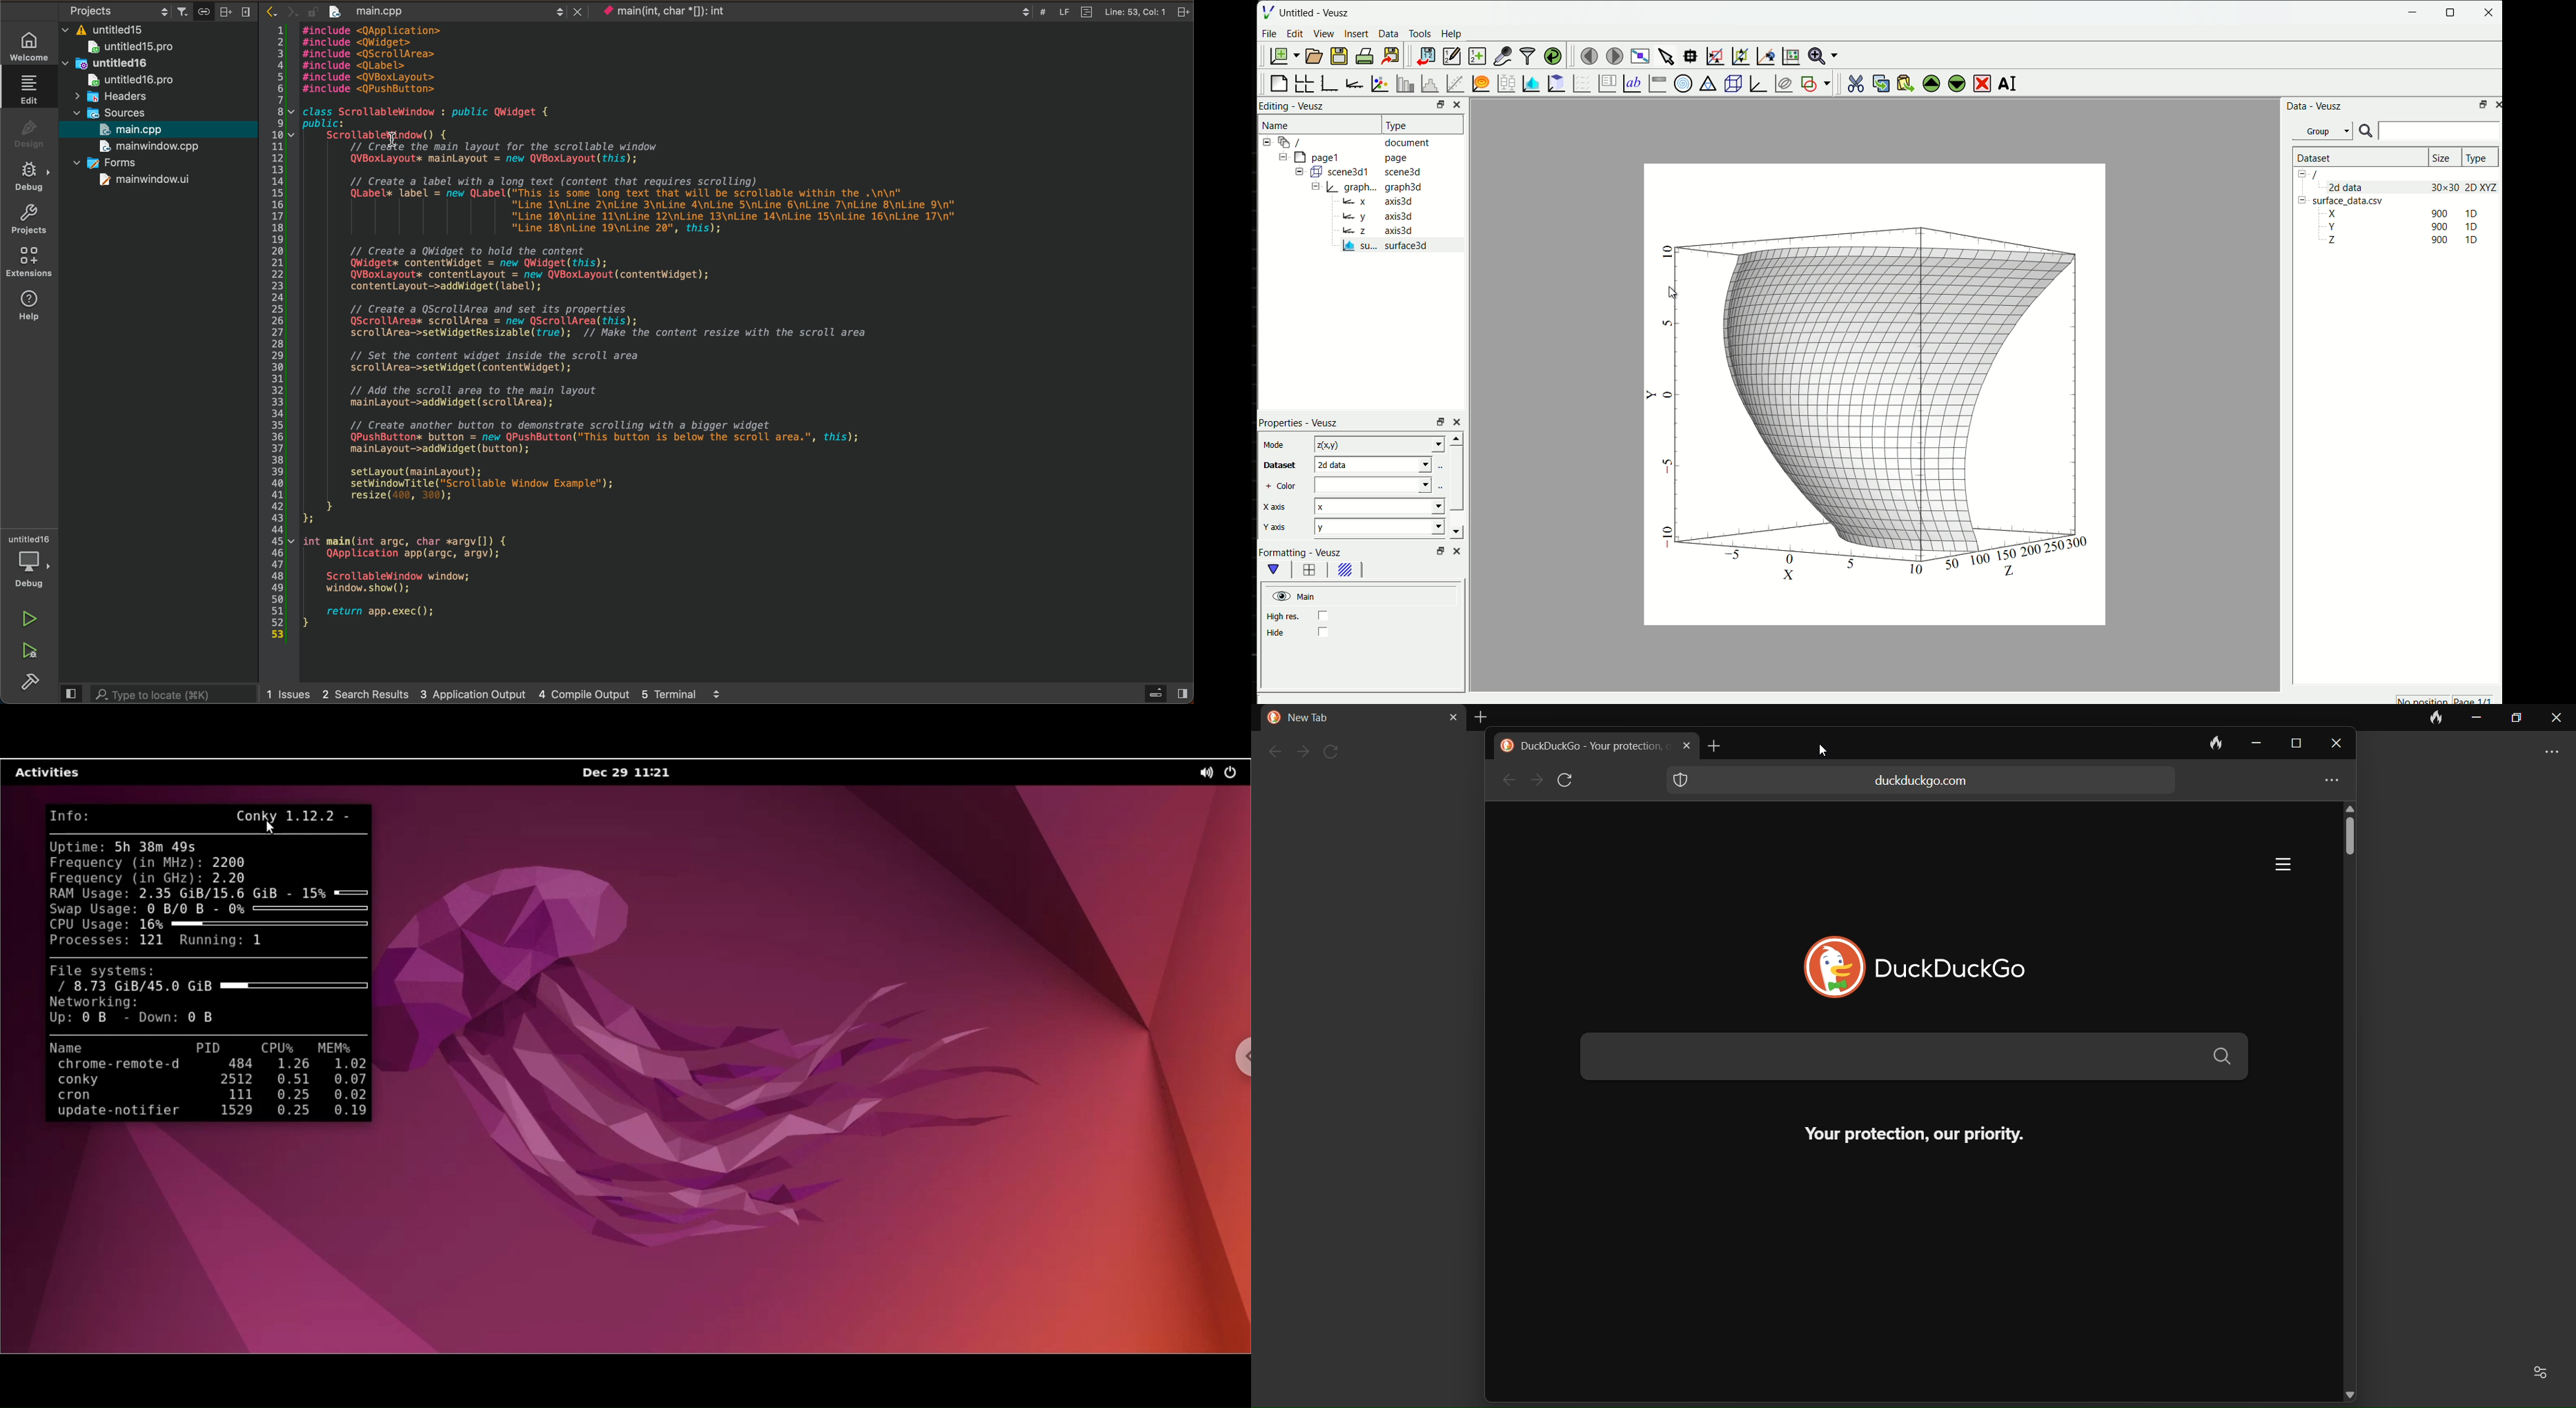  I want to click on base graph, so click(1331, 83).